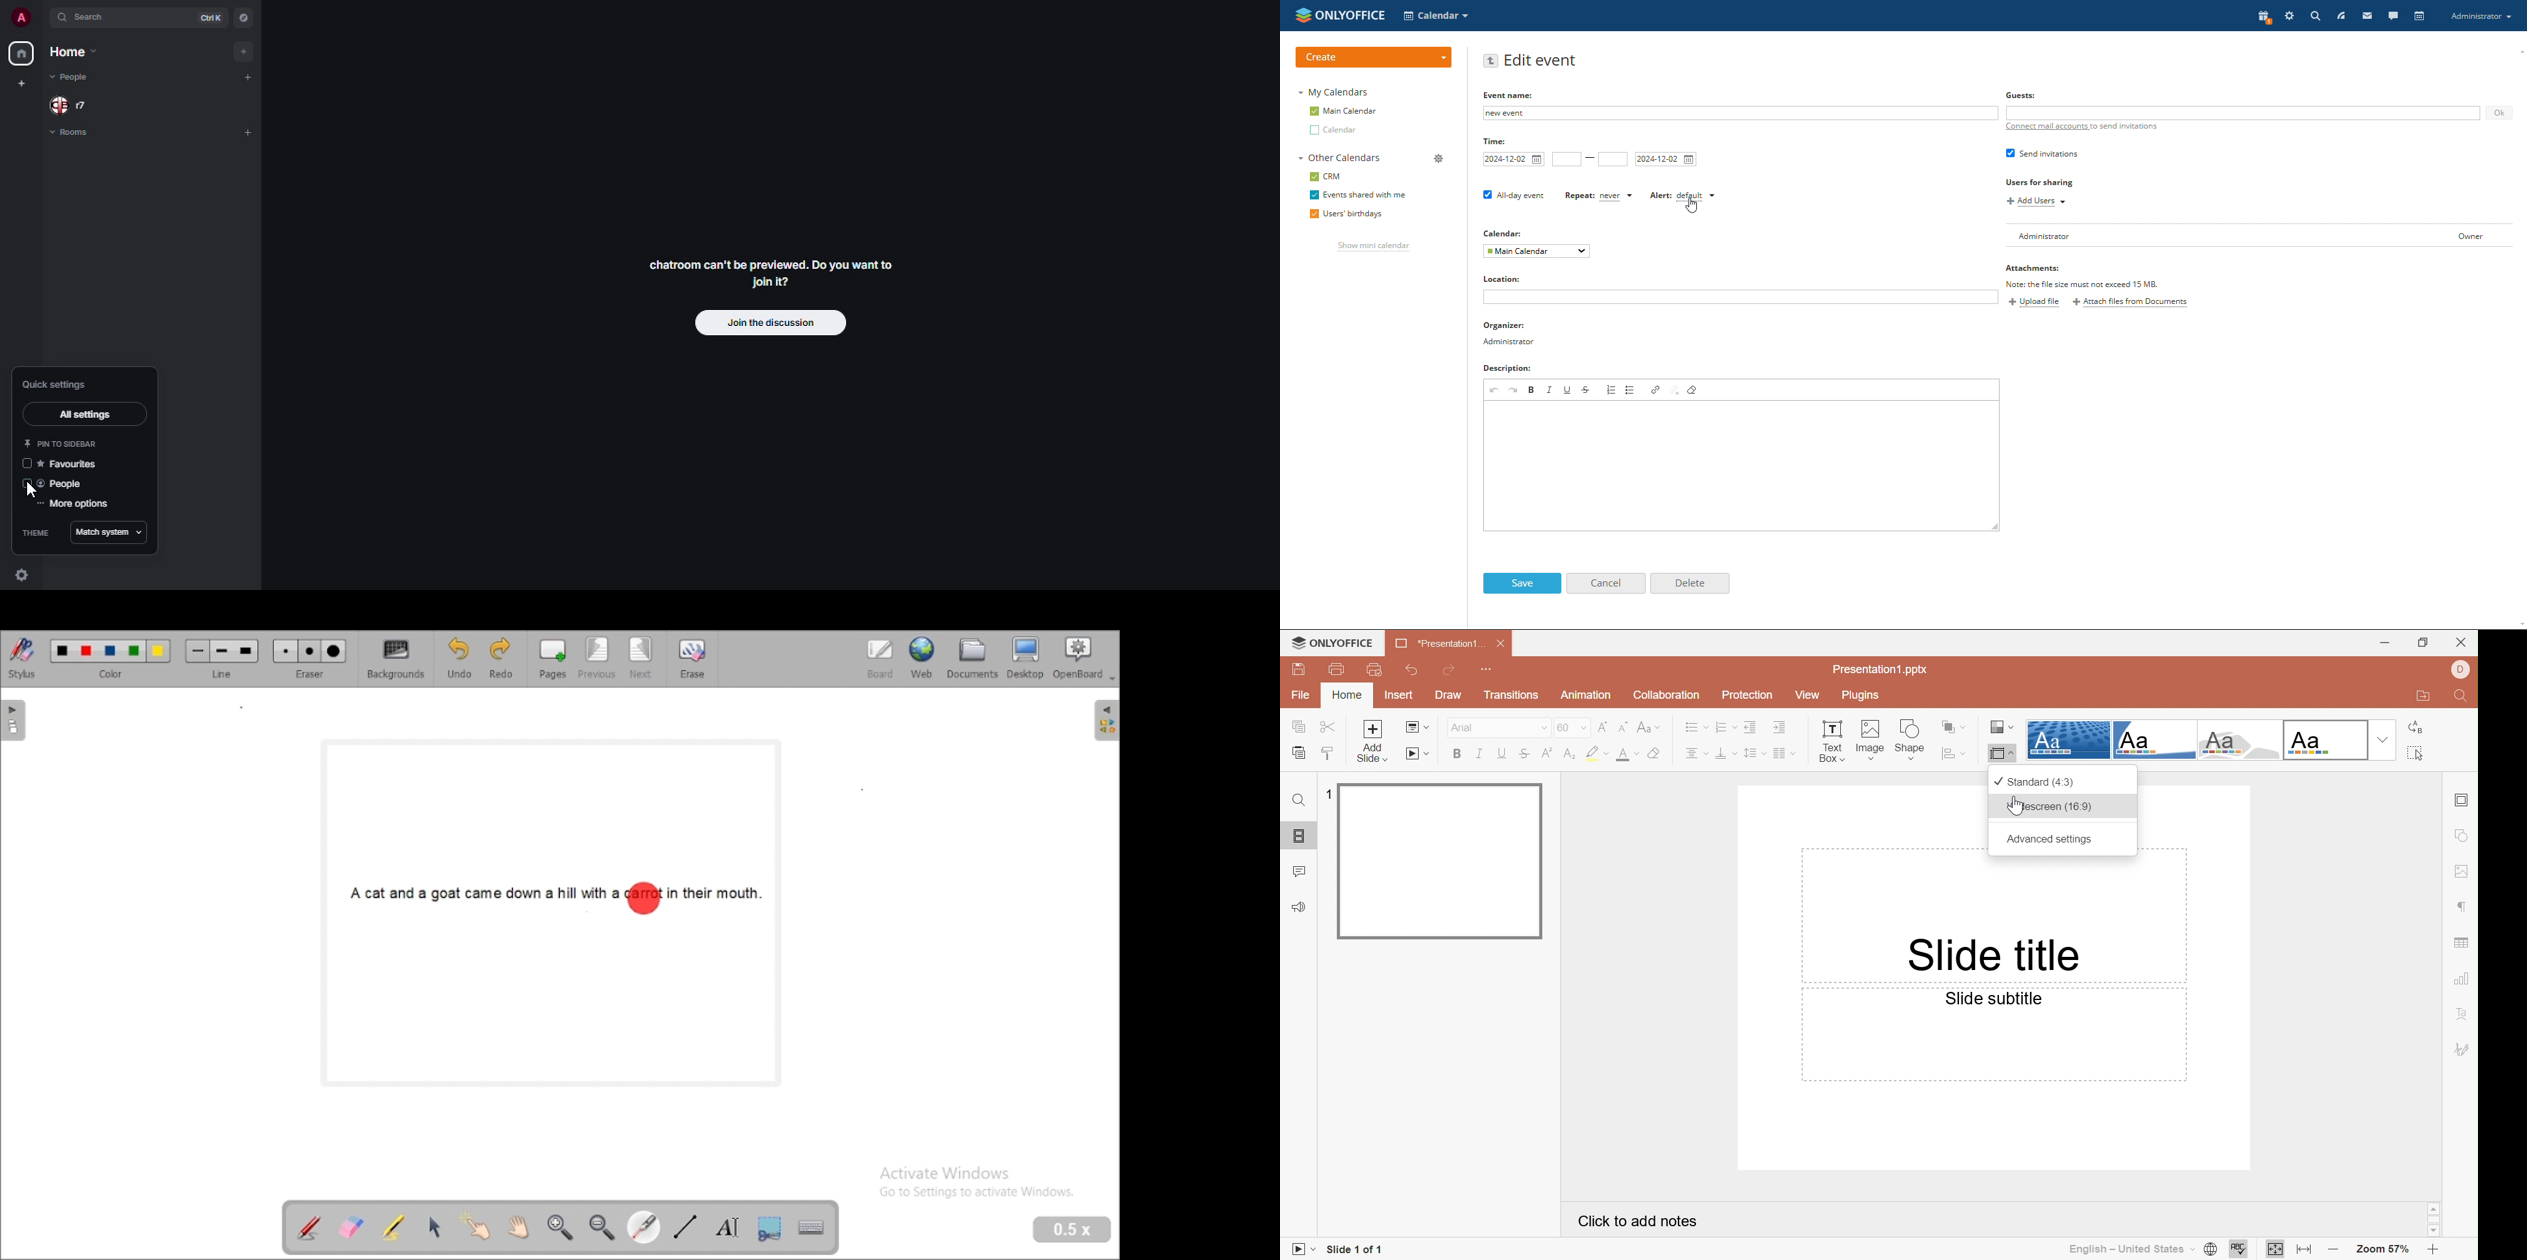  What do you see at coordinates (2434, 1208) in the screenshot?
I see `Scroll up` at bounding box center [2434, 1208].